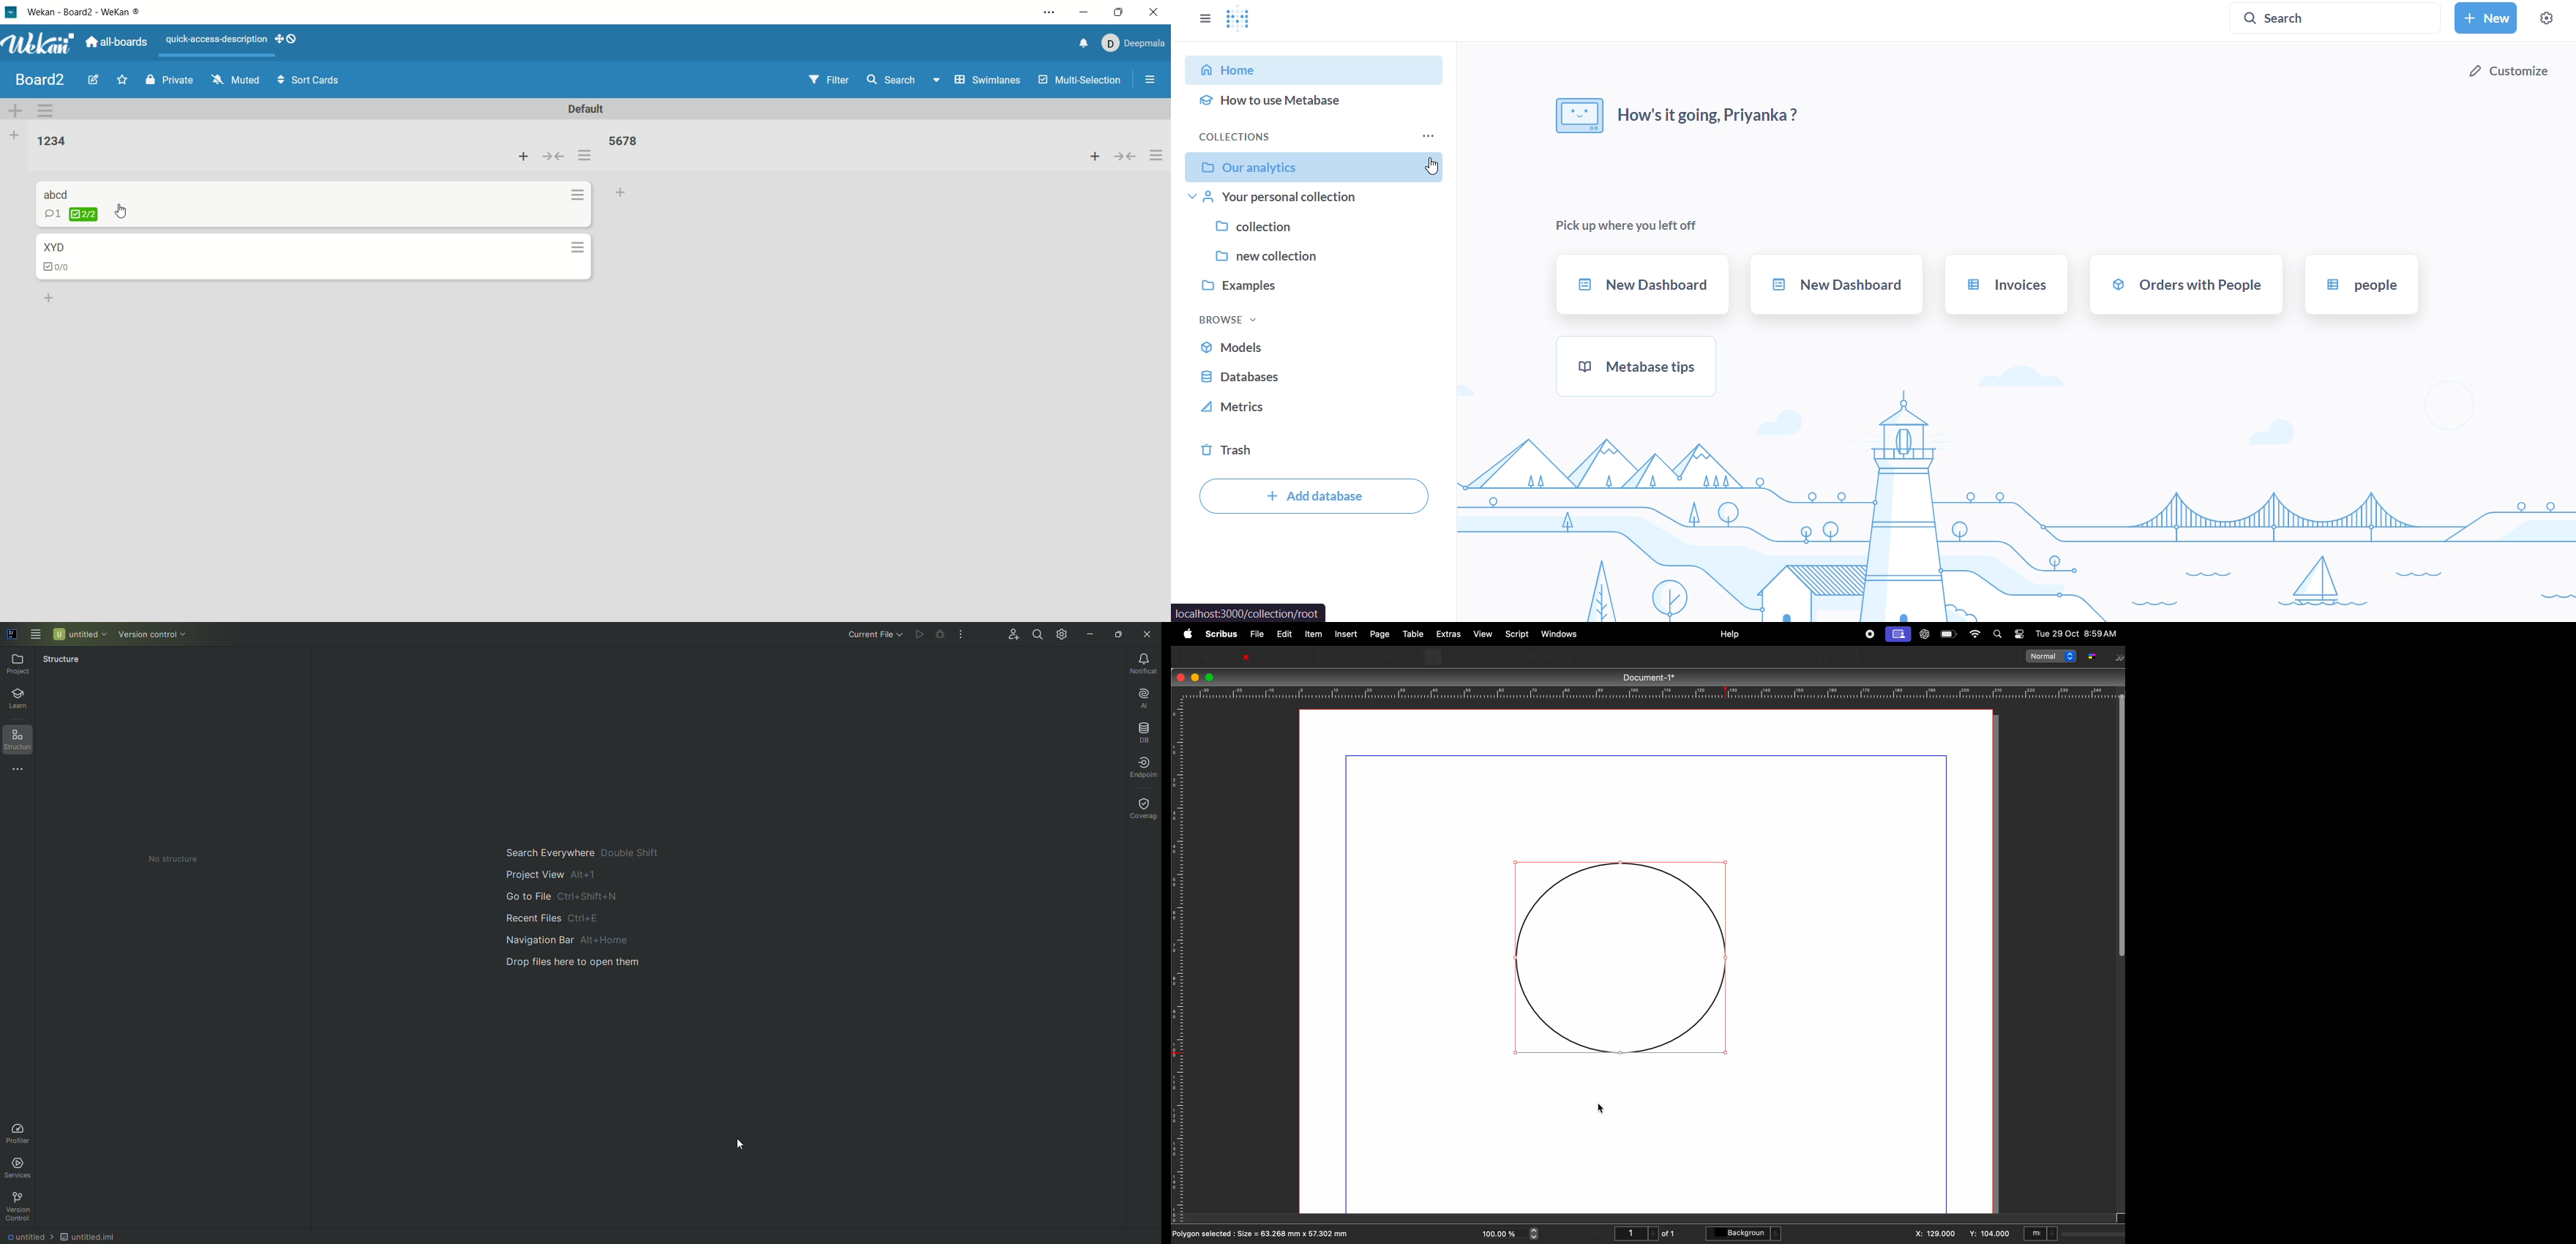  What do you see at coordinates (1269, 1235) in the screenshot?
I see `polygon selected : Size = 63.268 mm x 57.302 mm` at bounding box center [1269, 1235].